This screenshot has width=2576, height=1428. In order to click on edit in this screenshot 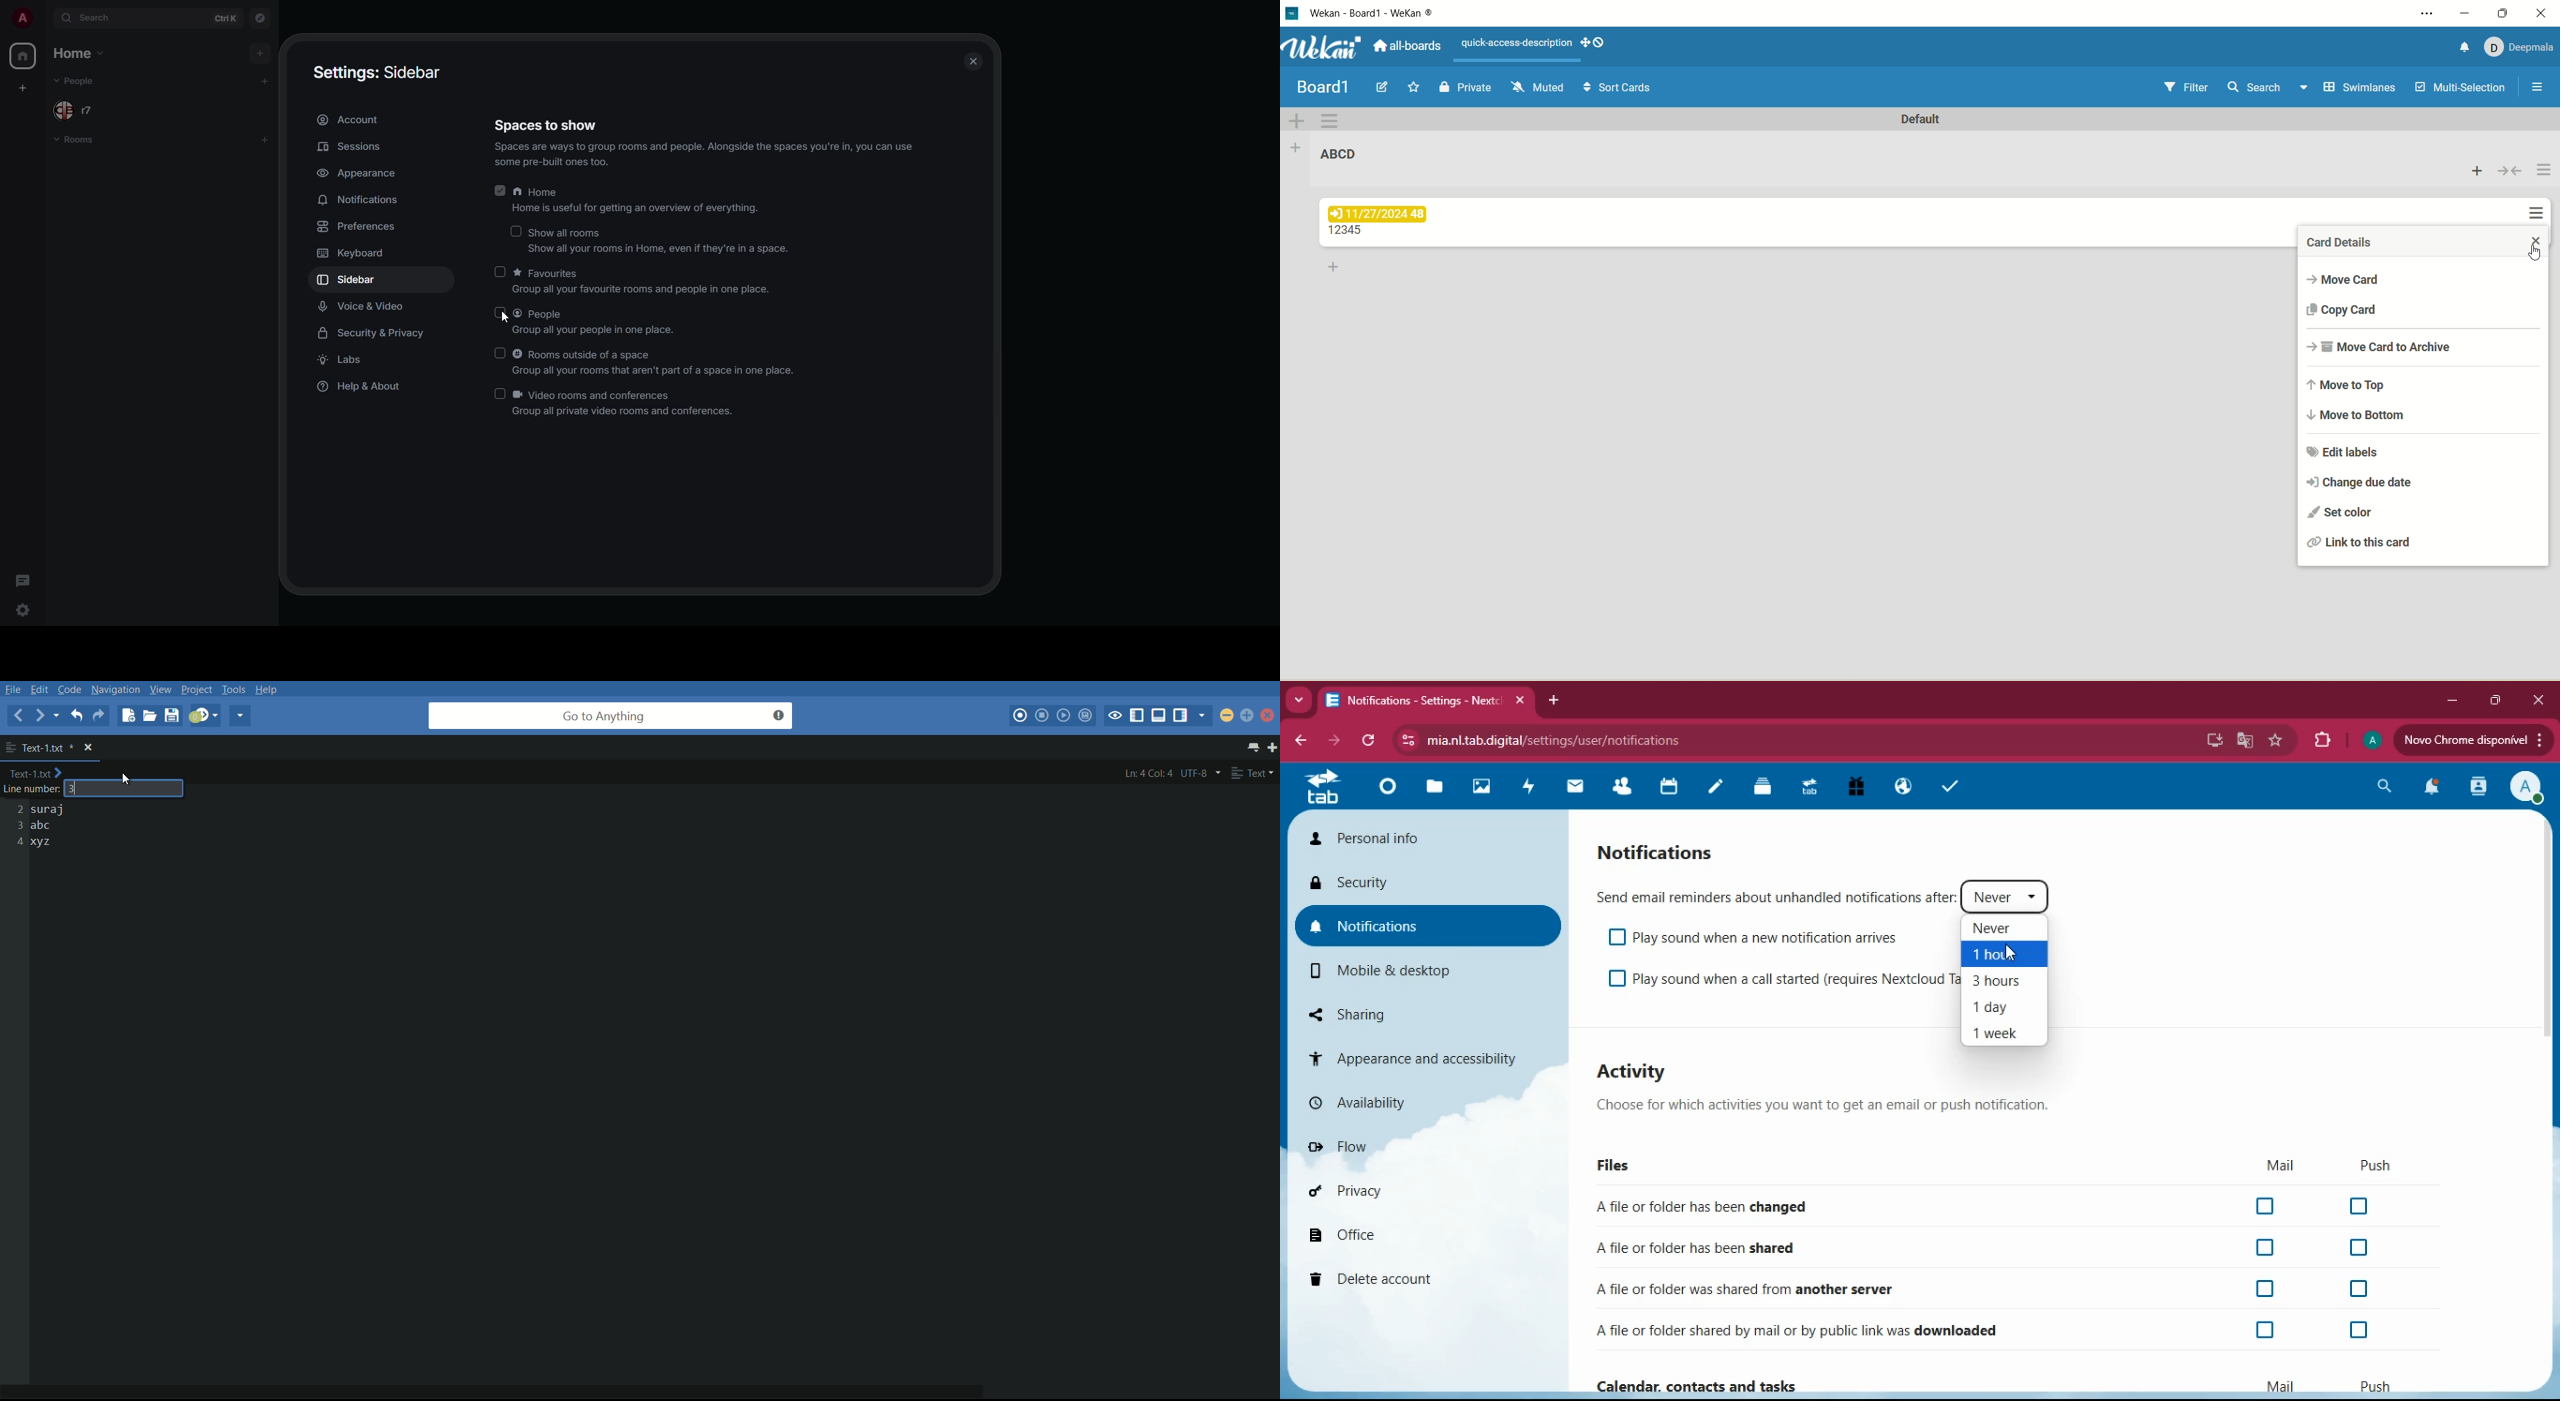, I will do `click(1385, 87)`.